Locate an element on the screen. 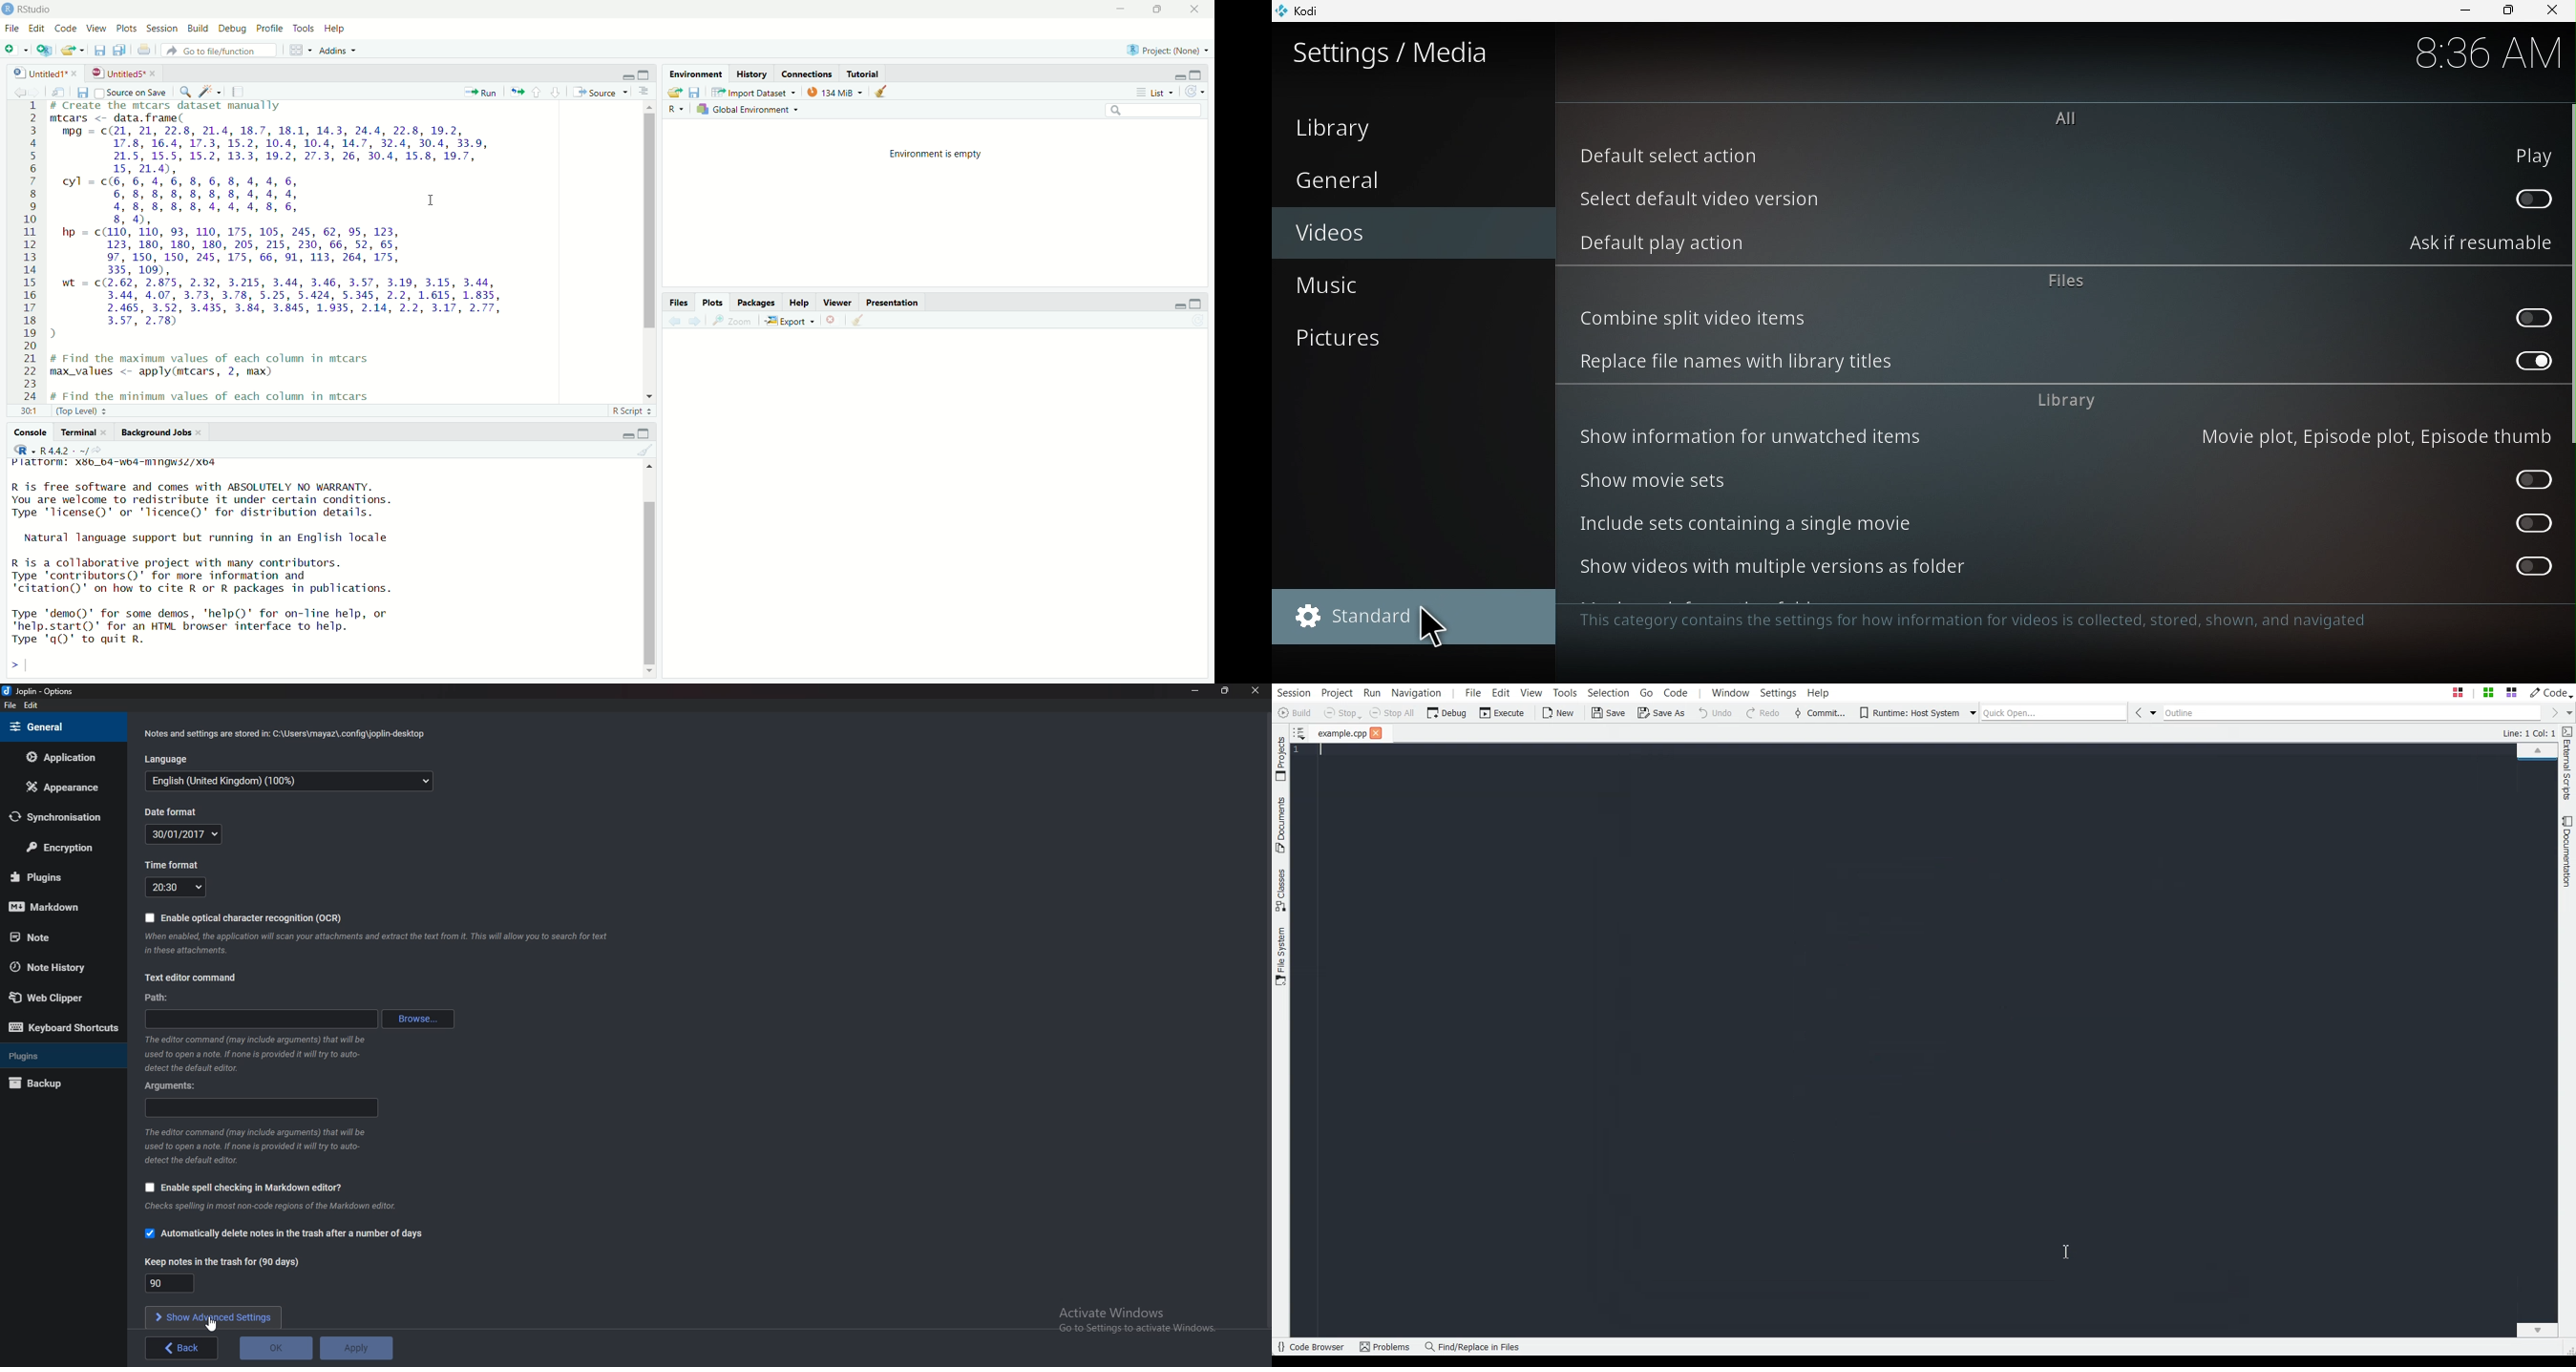 This screenshot has height=1372, width=2576. import Vataset is located at coordinates (755, 92).